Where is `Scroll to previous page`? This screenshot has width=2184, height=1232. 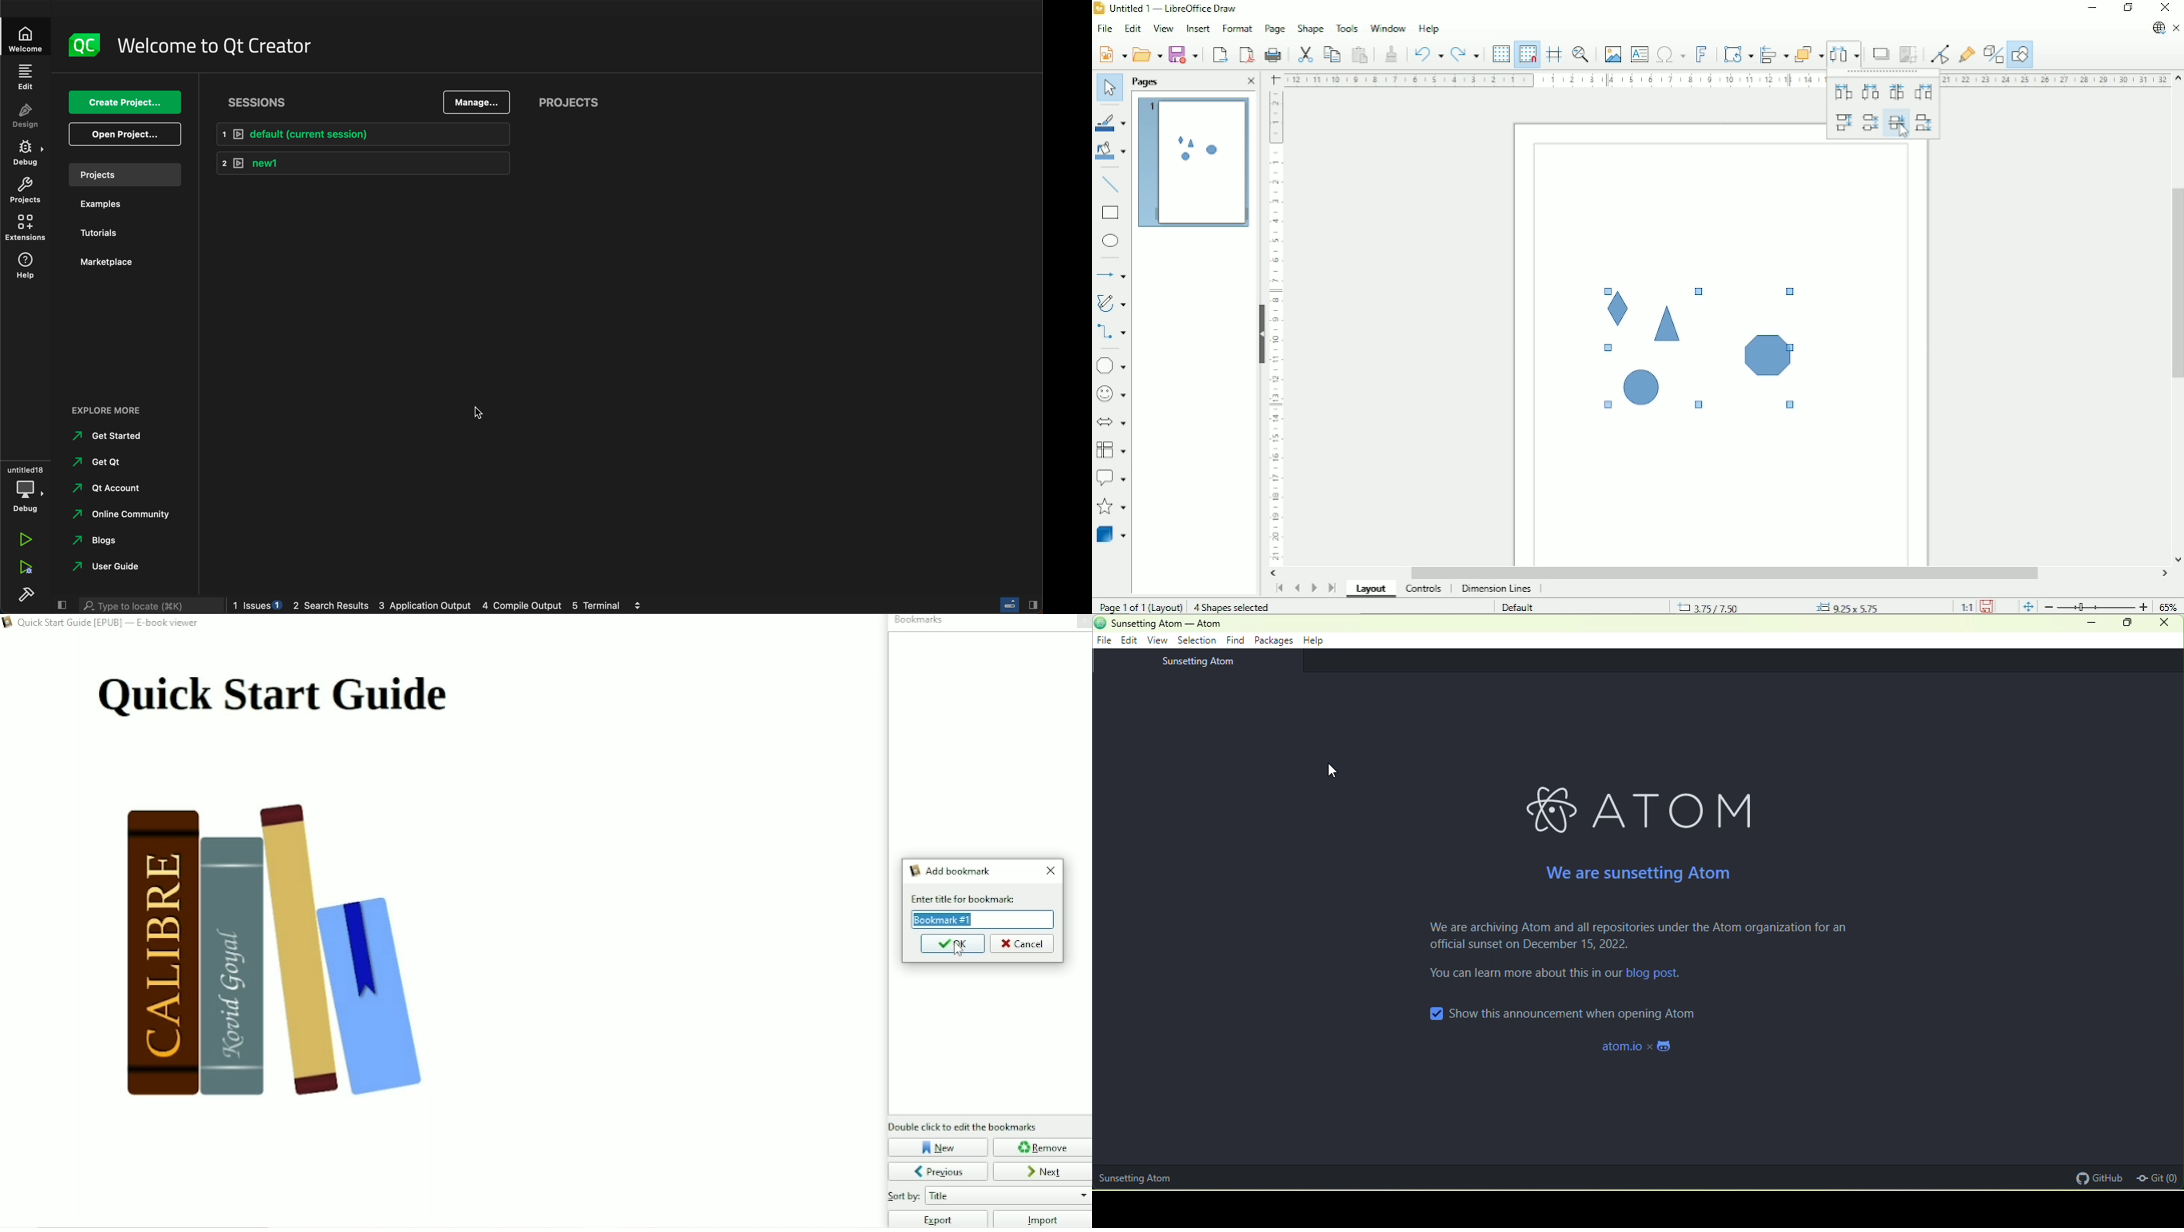
Scroll to previous page is located at coordinates (1298, 586).